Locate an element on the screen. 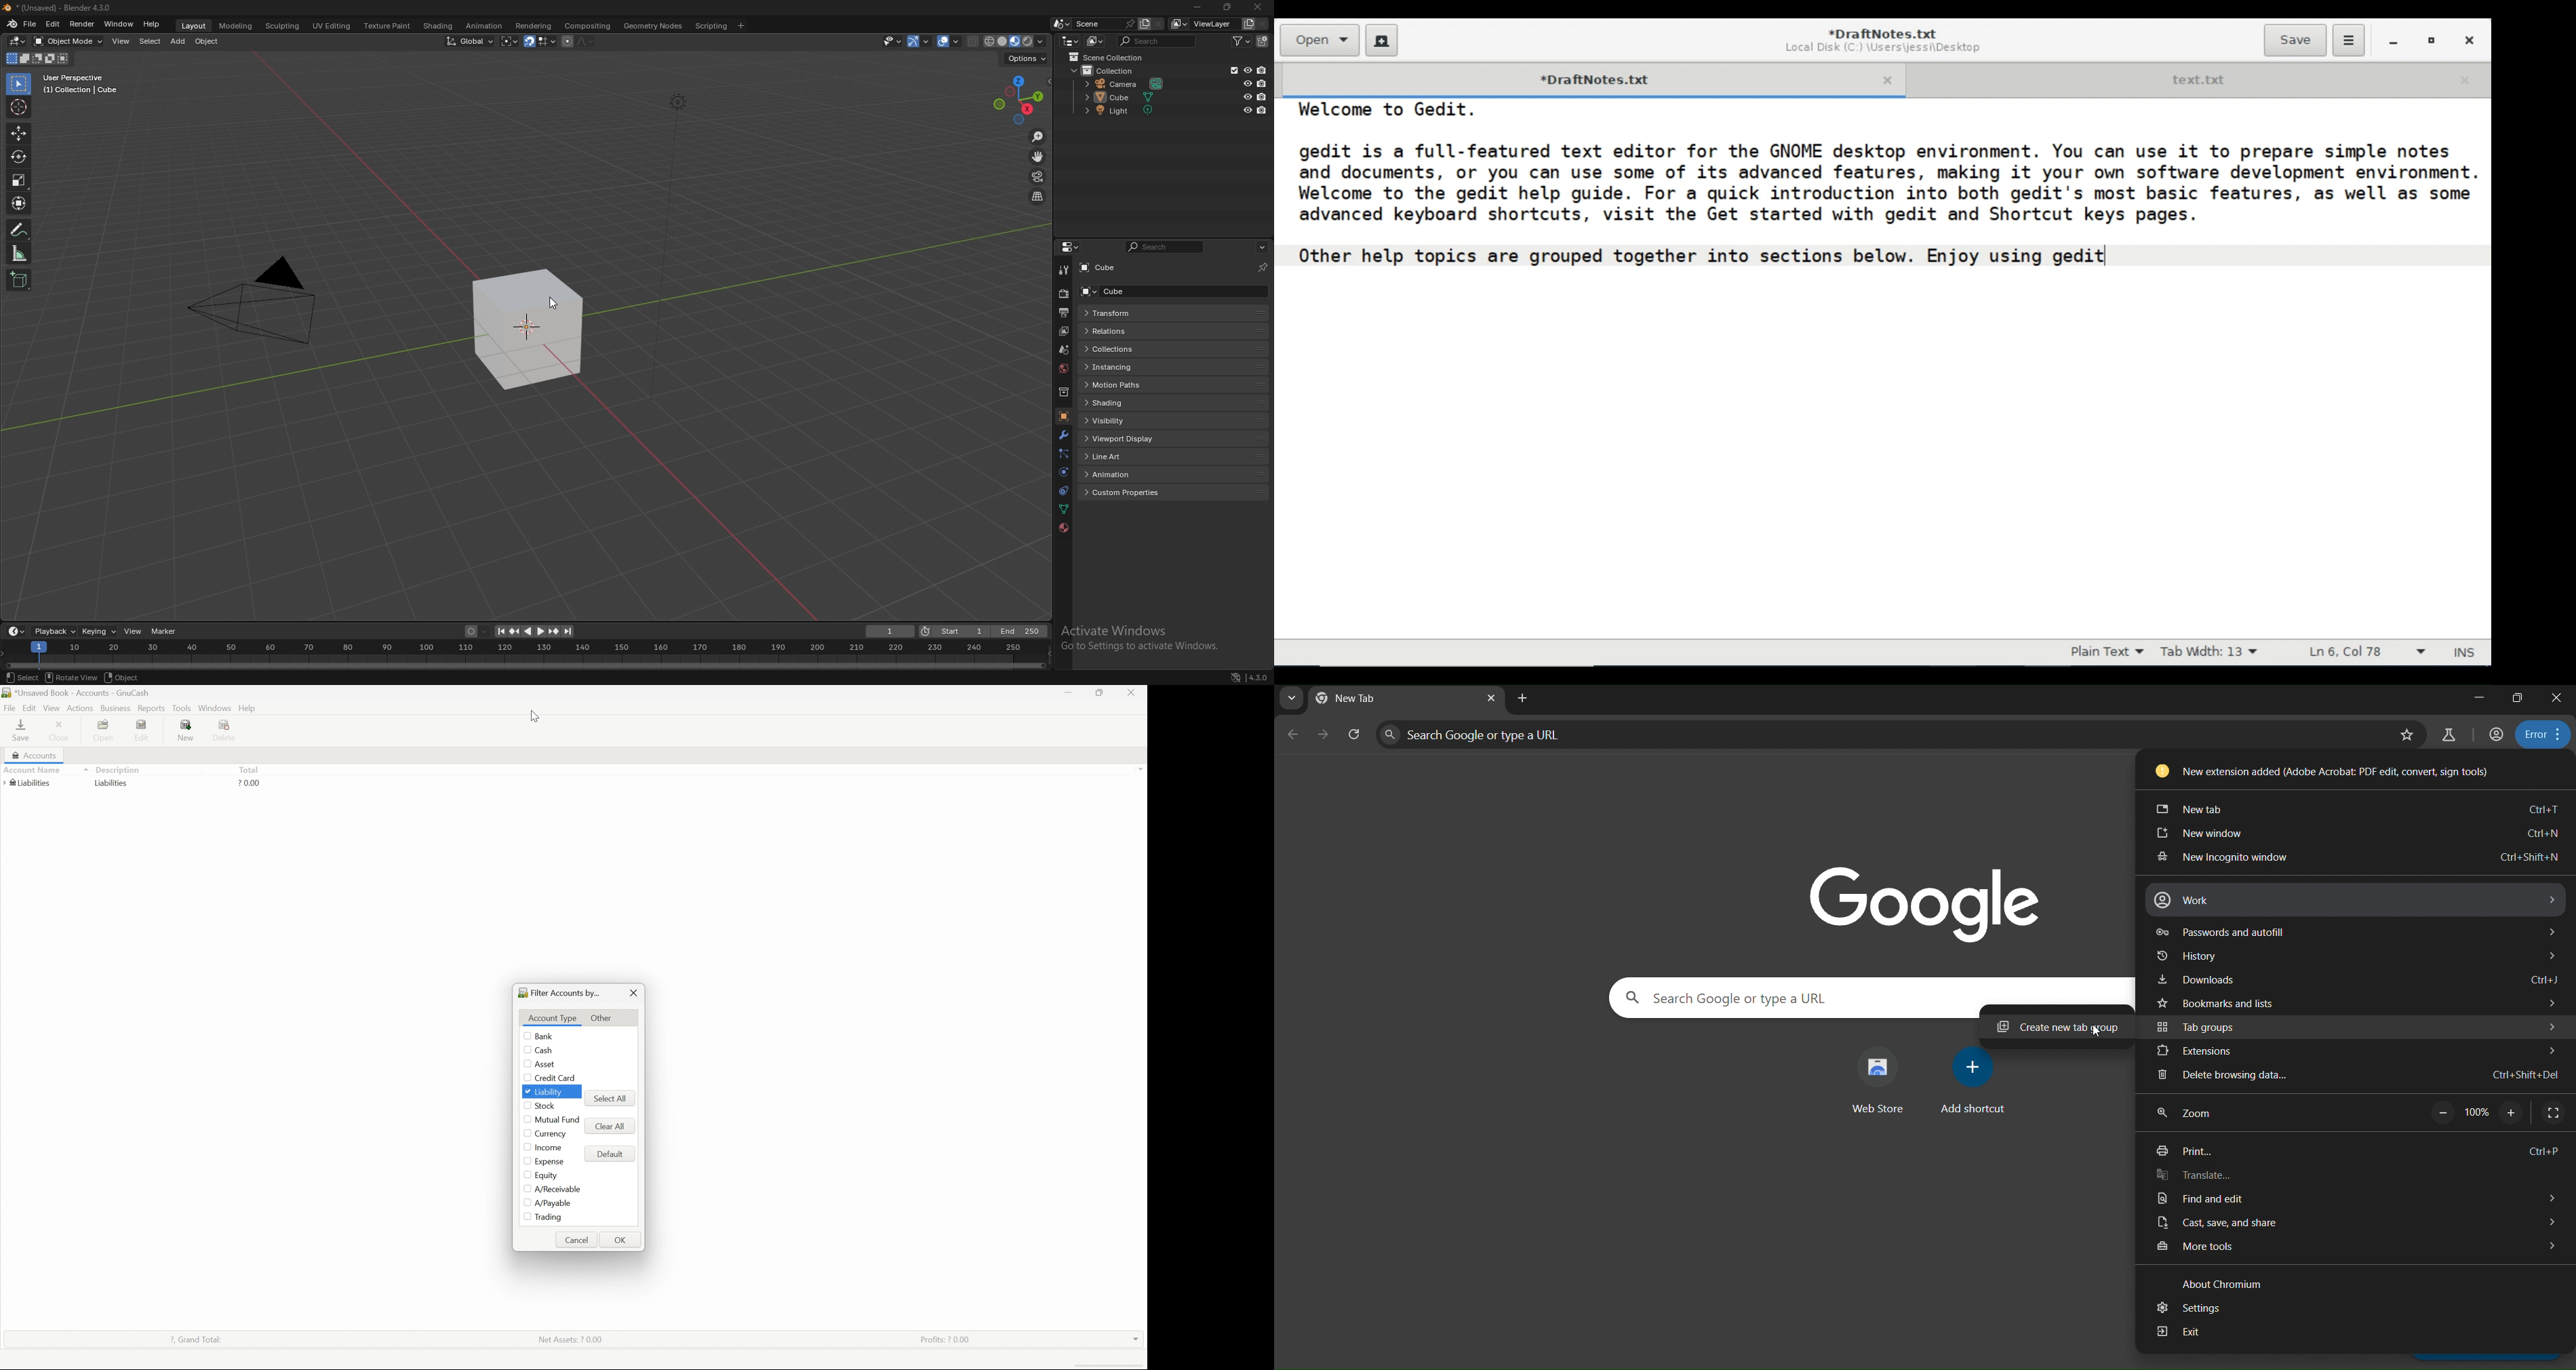  Document Path is located at coordinates (1882, 48).